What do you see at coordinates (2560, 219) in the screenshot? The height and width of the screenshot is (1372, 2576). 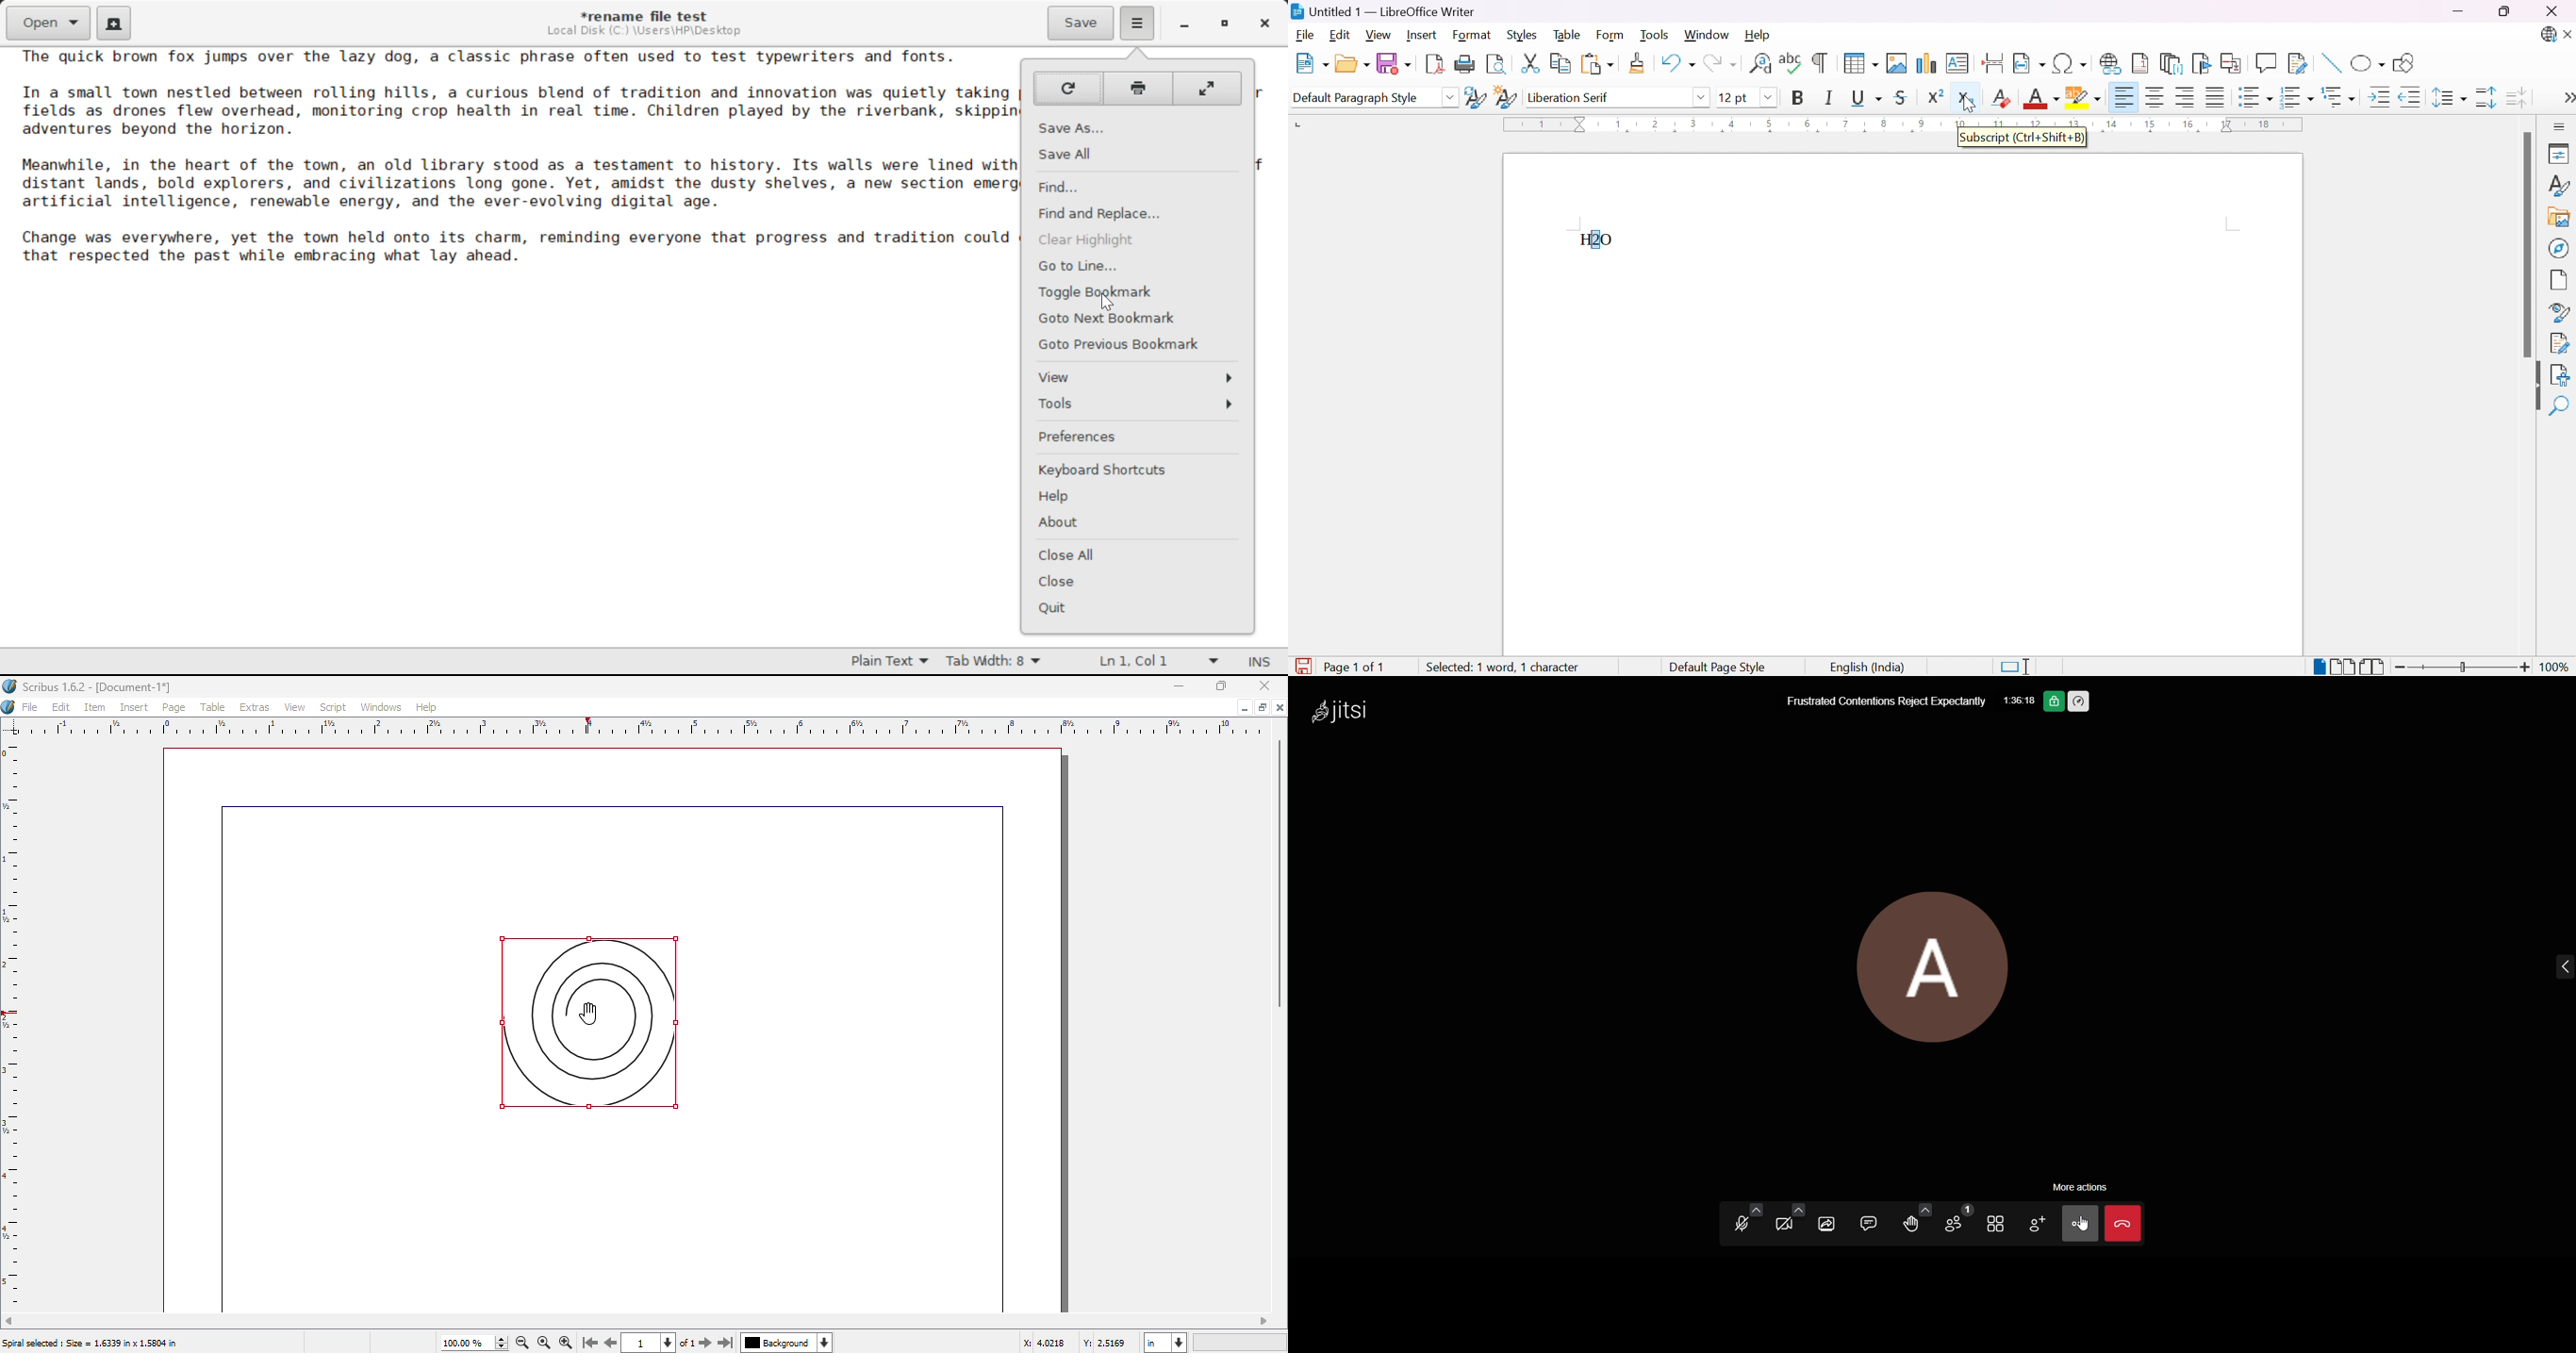 I see `Insert image` at bounding box center [2560, 219].